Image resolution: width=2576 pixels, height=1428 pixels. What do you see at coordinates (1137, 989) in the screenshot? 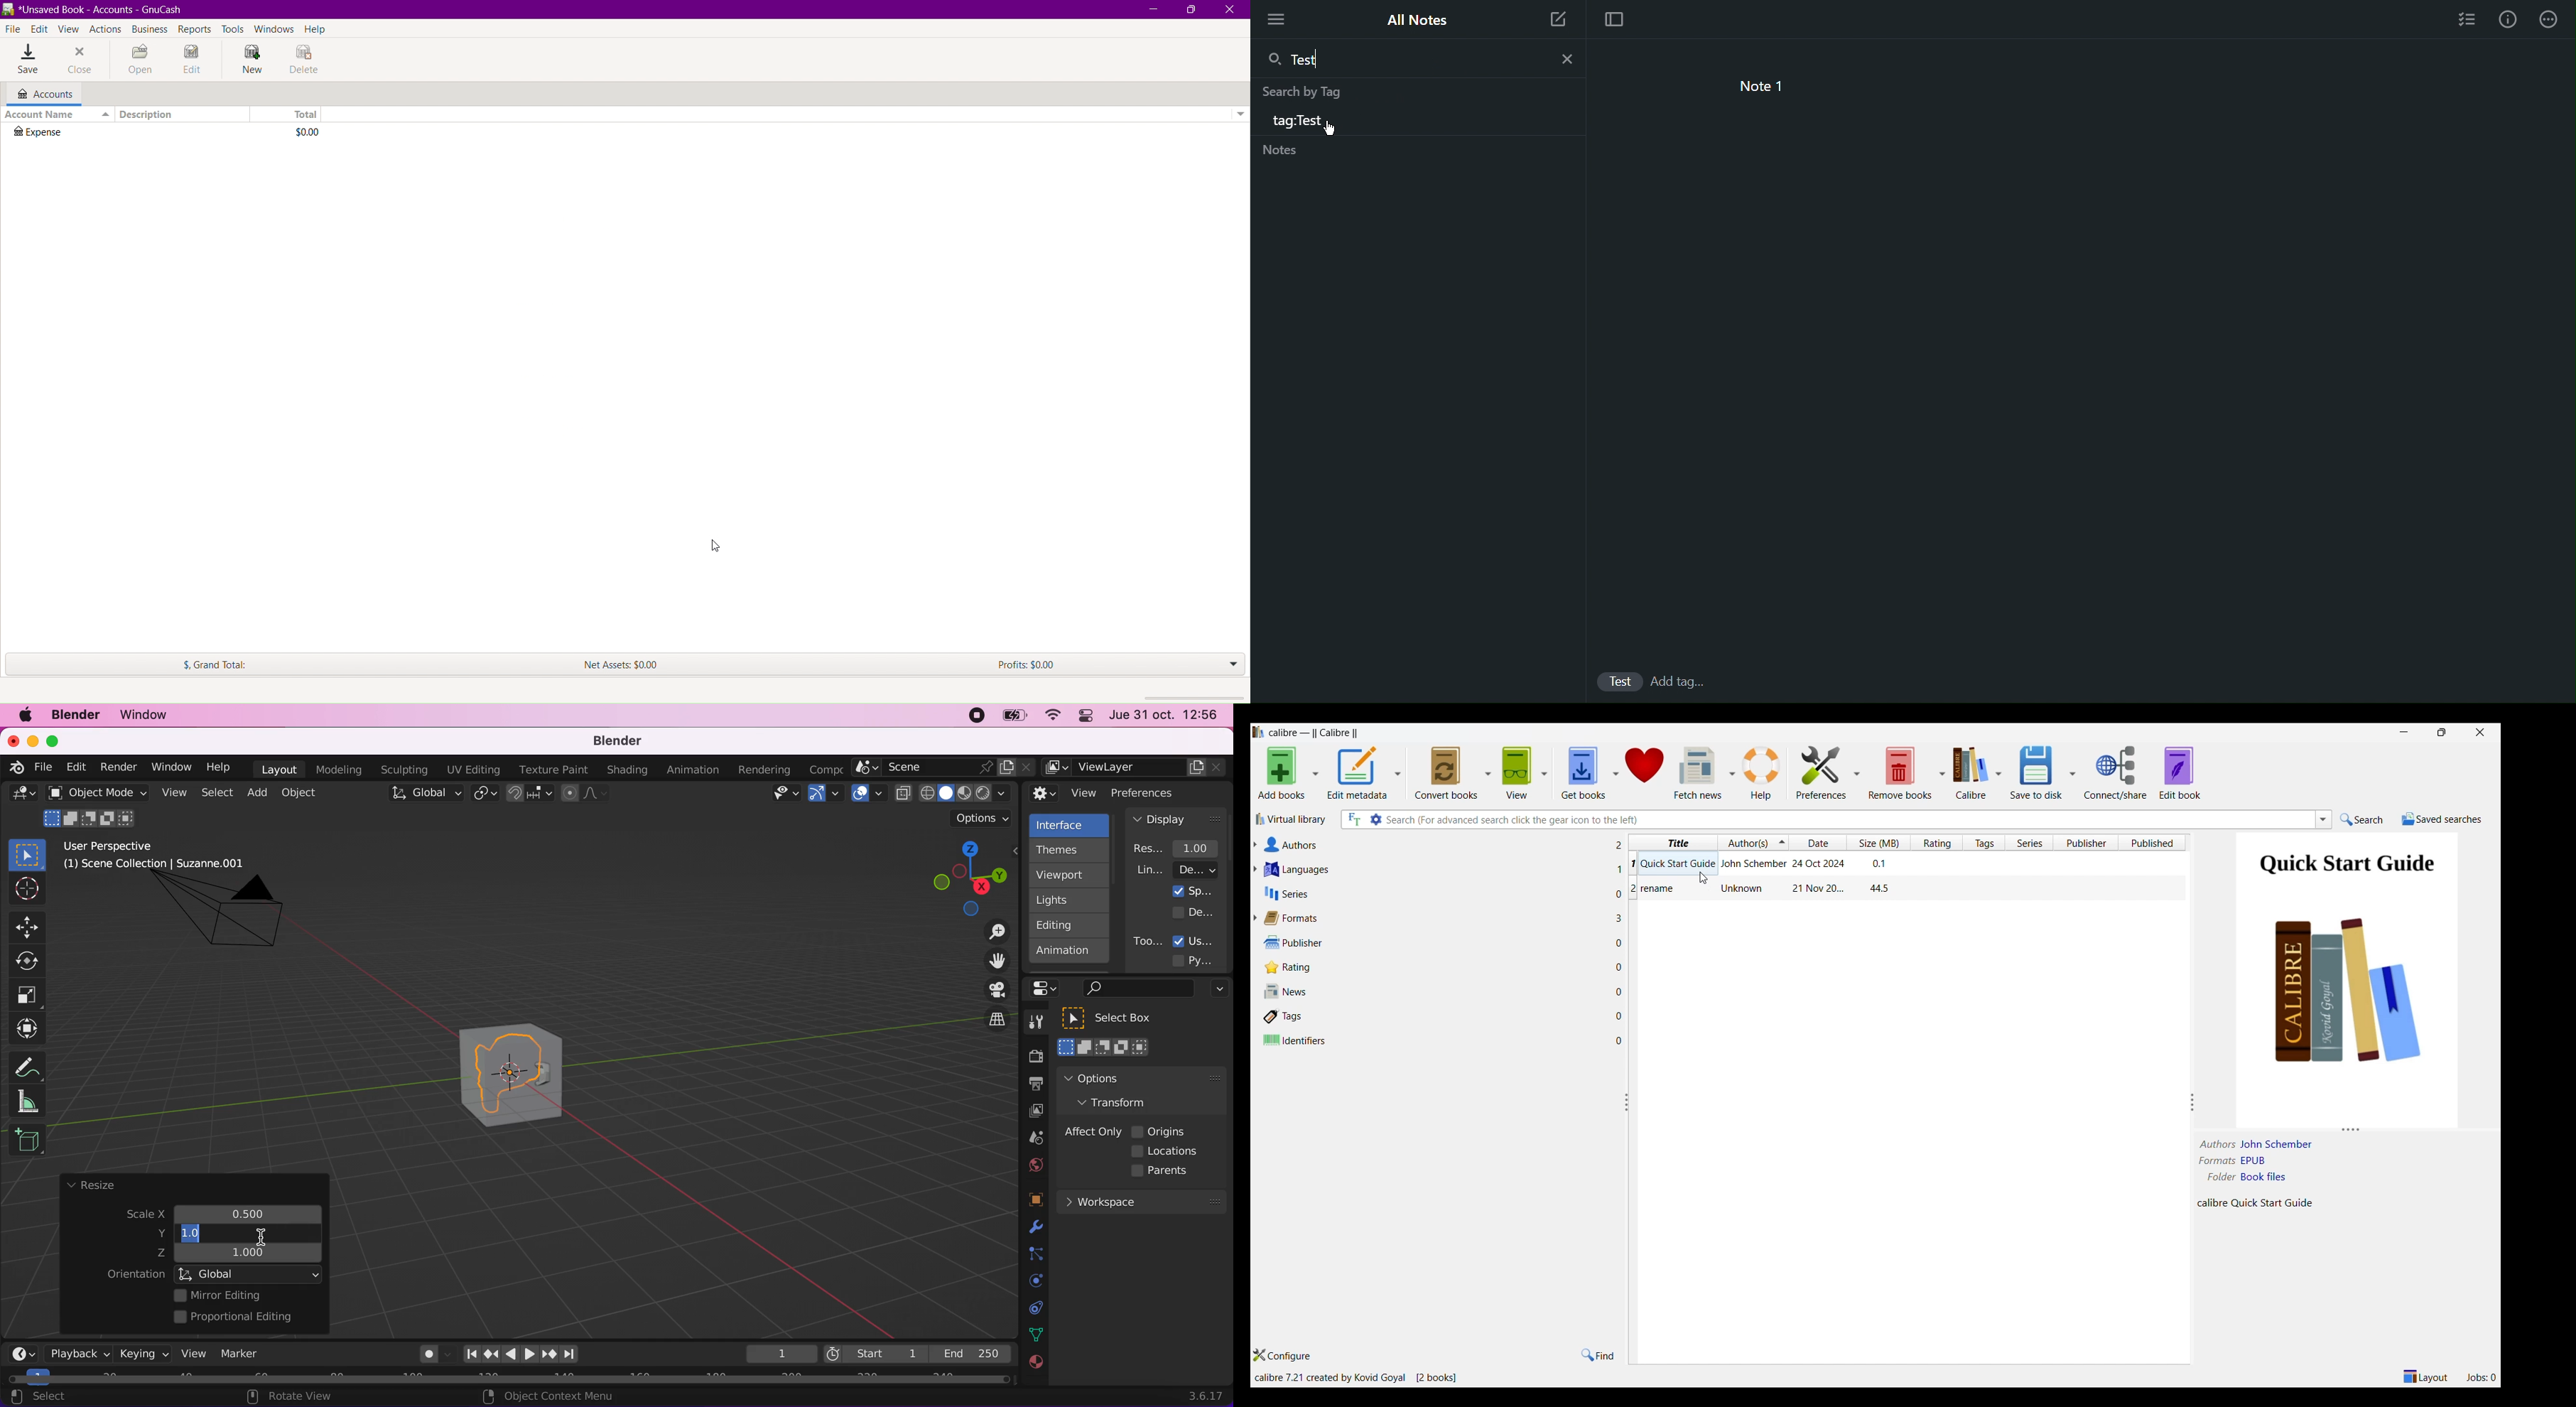
I see `search` at bounding box center [1137, 989].